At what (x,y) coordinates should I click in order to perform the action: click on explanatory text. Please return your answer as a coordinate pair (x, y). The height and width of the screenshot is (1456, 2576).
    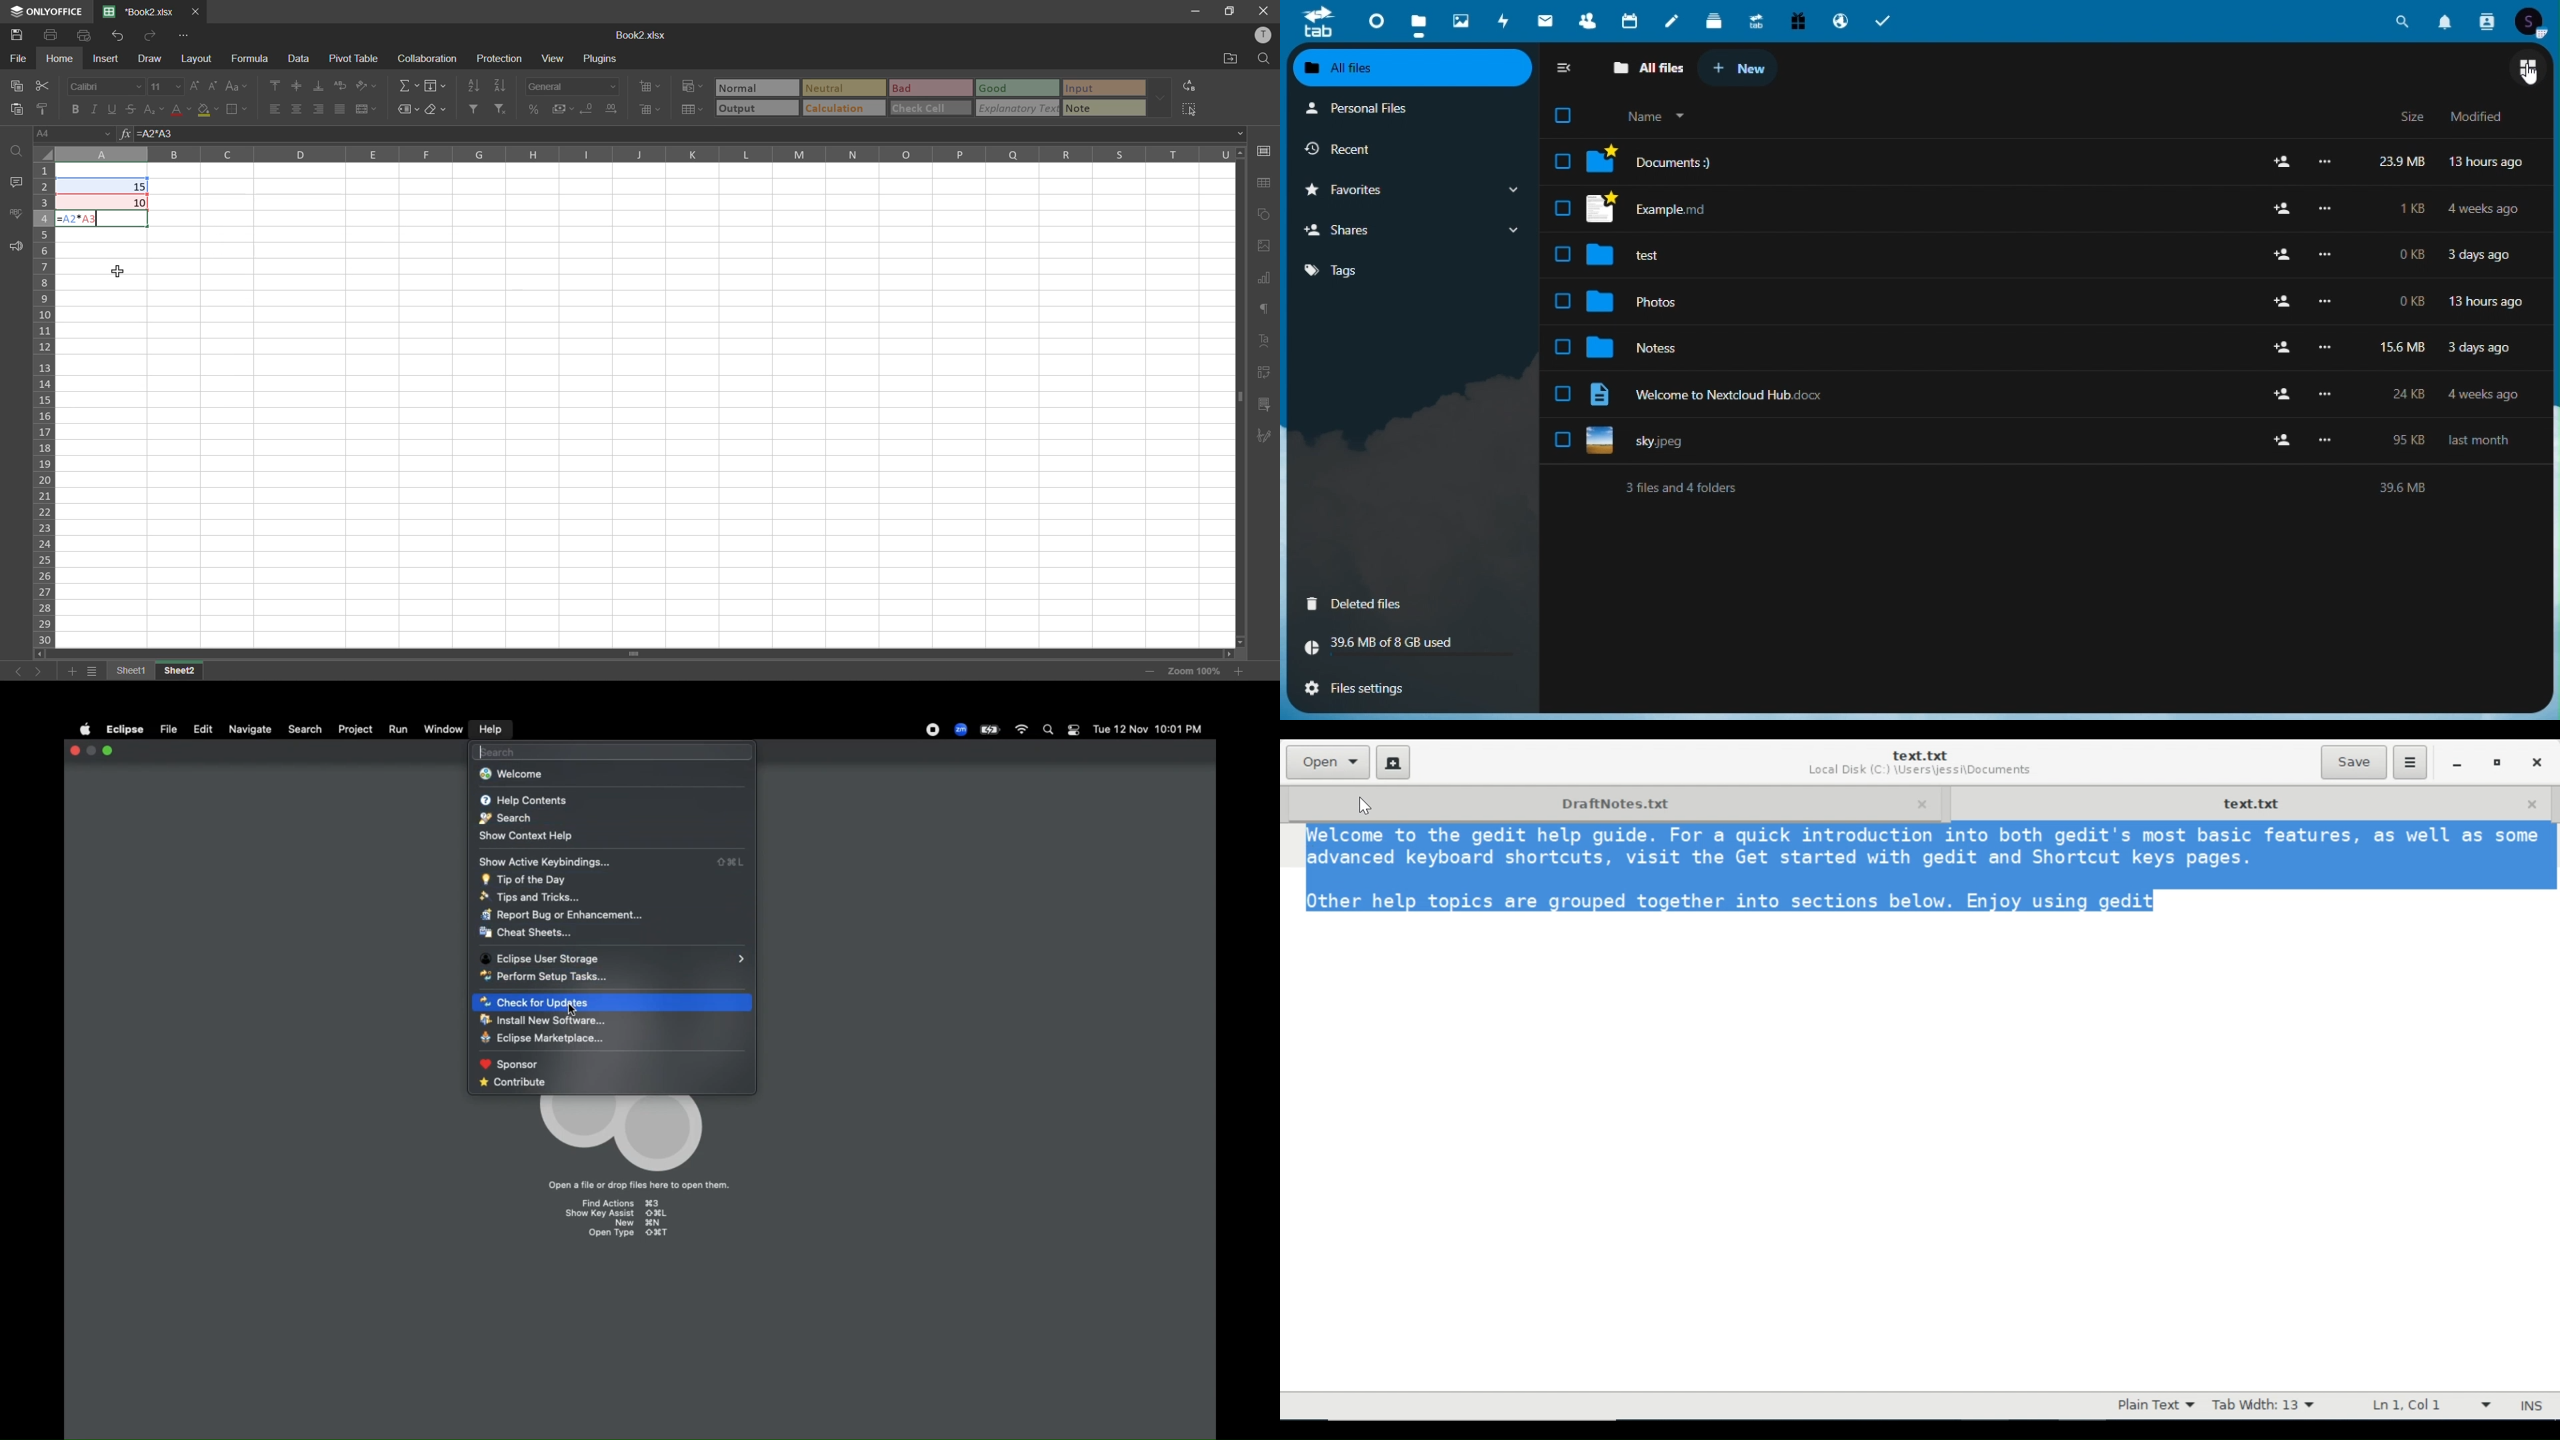
    Looking at the image, I should click on (1017, 107).